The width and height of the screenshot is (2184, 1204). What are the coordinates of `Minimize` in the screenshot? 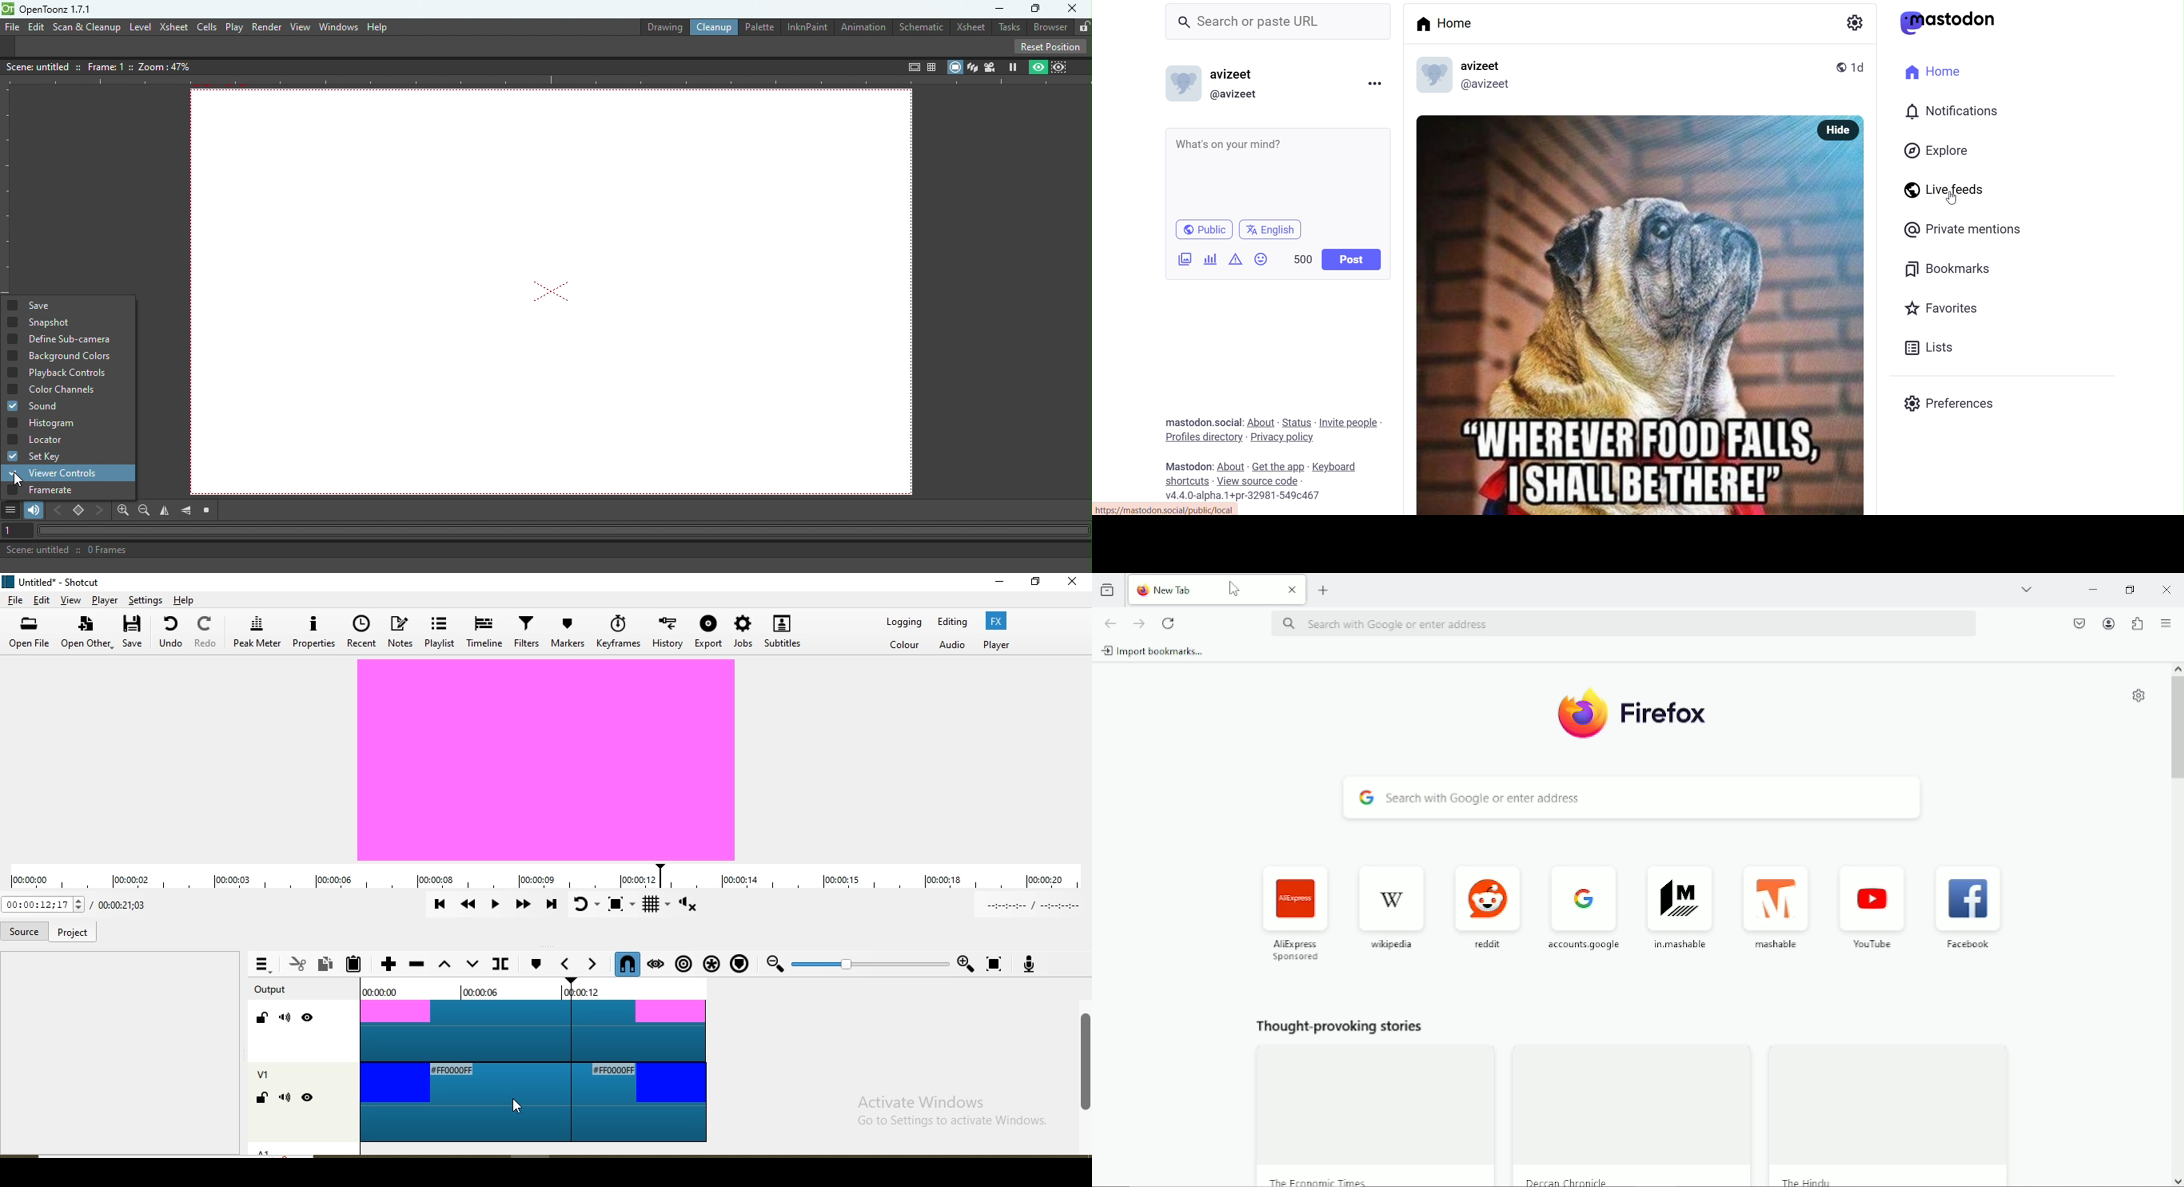 It's located at (2094, 589).